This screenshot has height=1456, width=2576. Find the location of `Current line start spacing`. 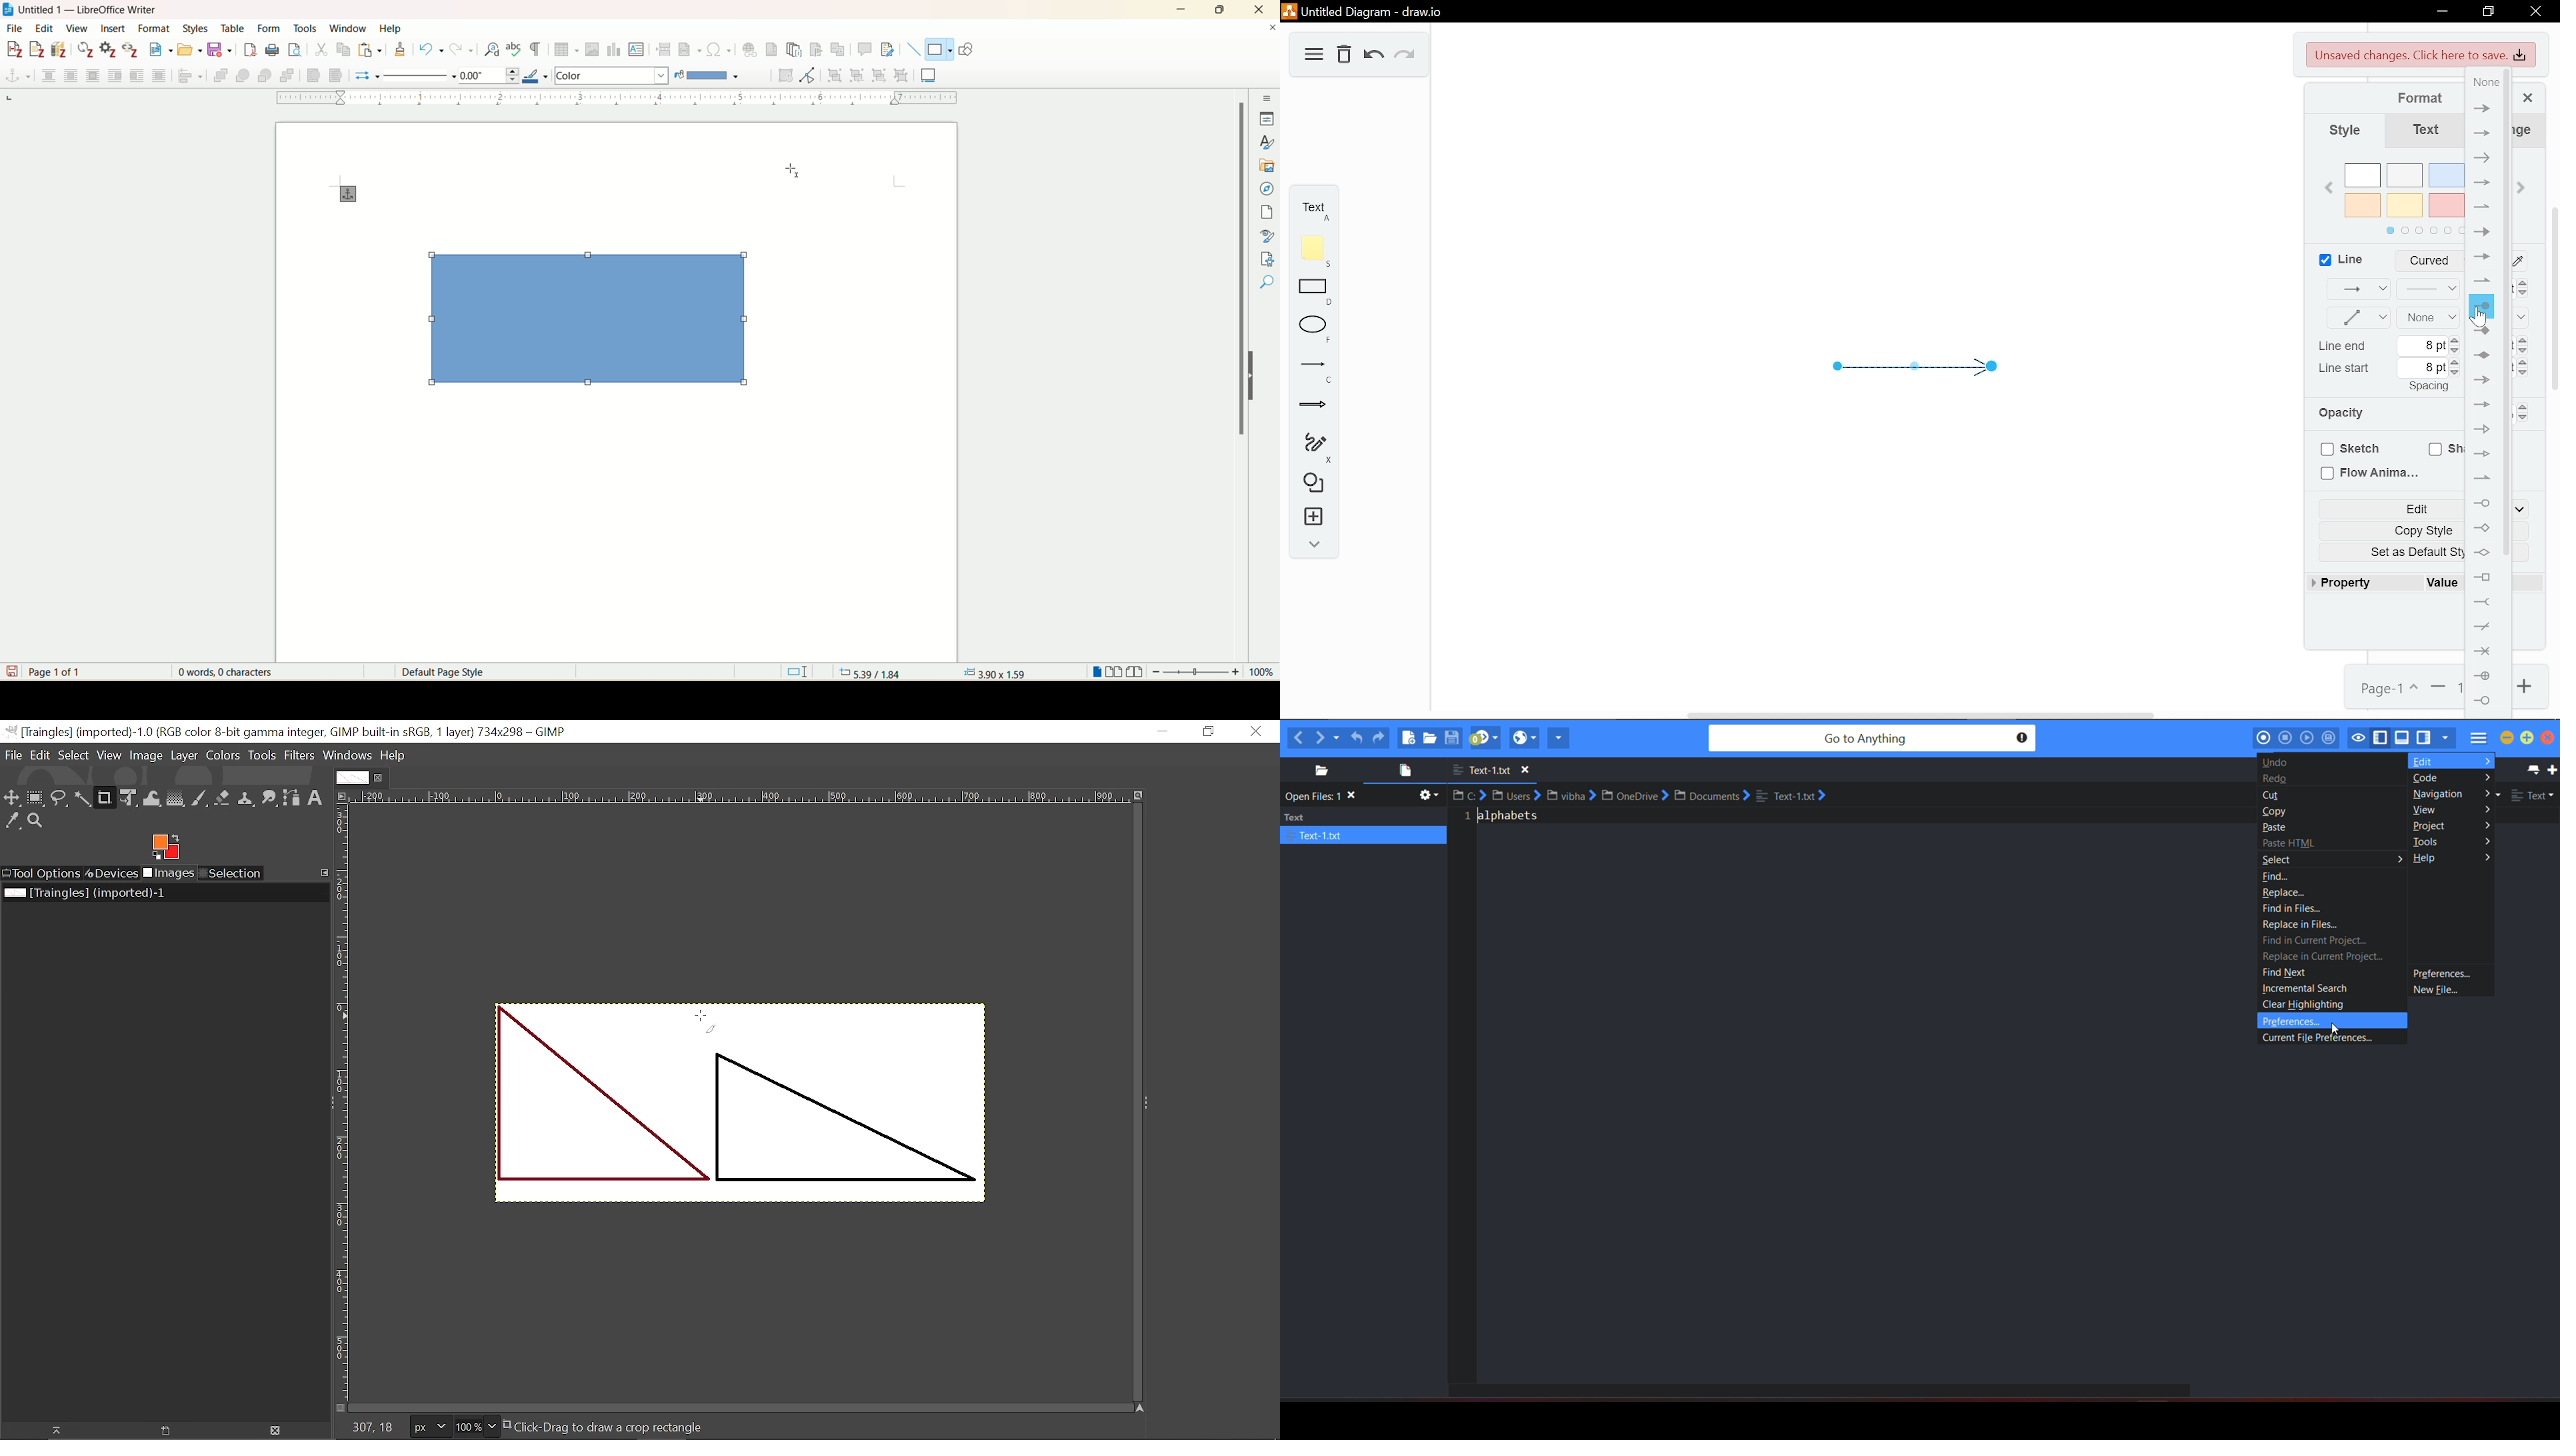

Current line start spacing is located at coordinates (2421, 368).